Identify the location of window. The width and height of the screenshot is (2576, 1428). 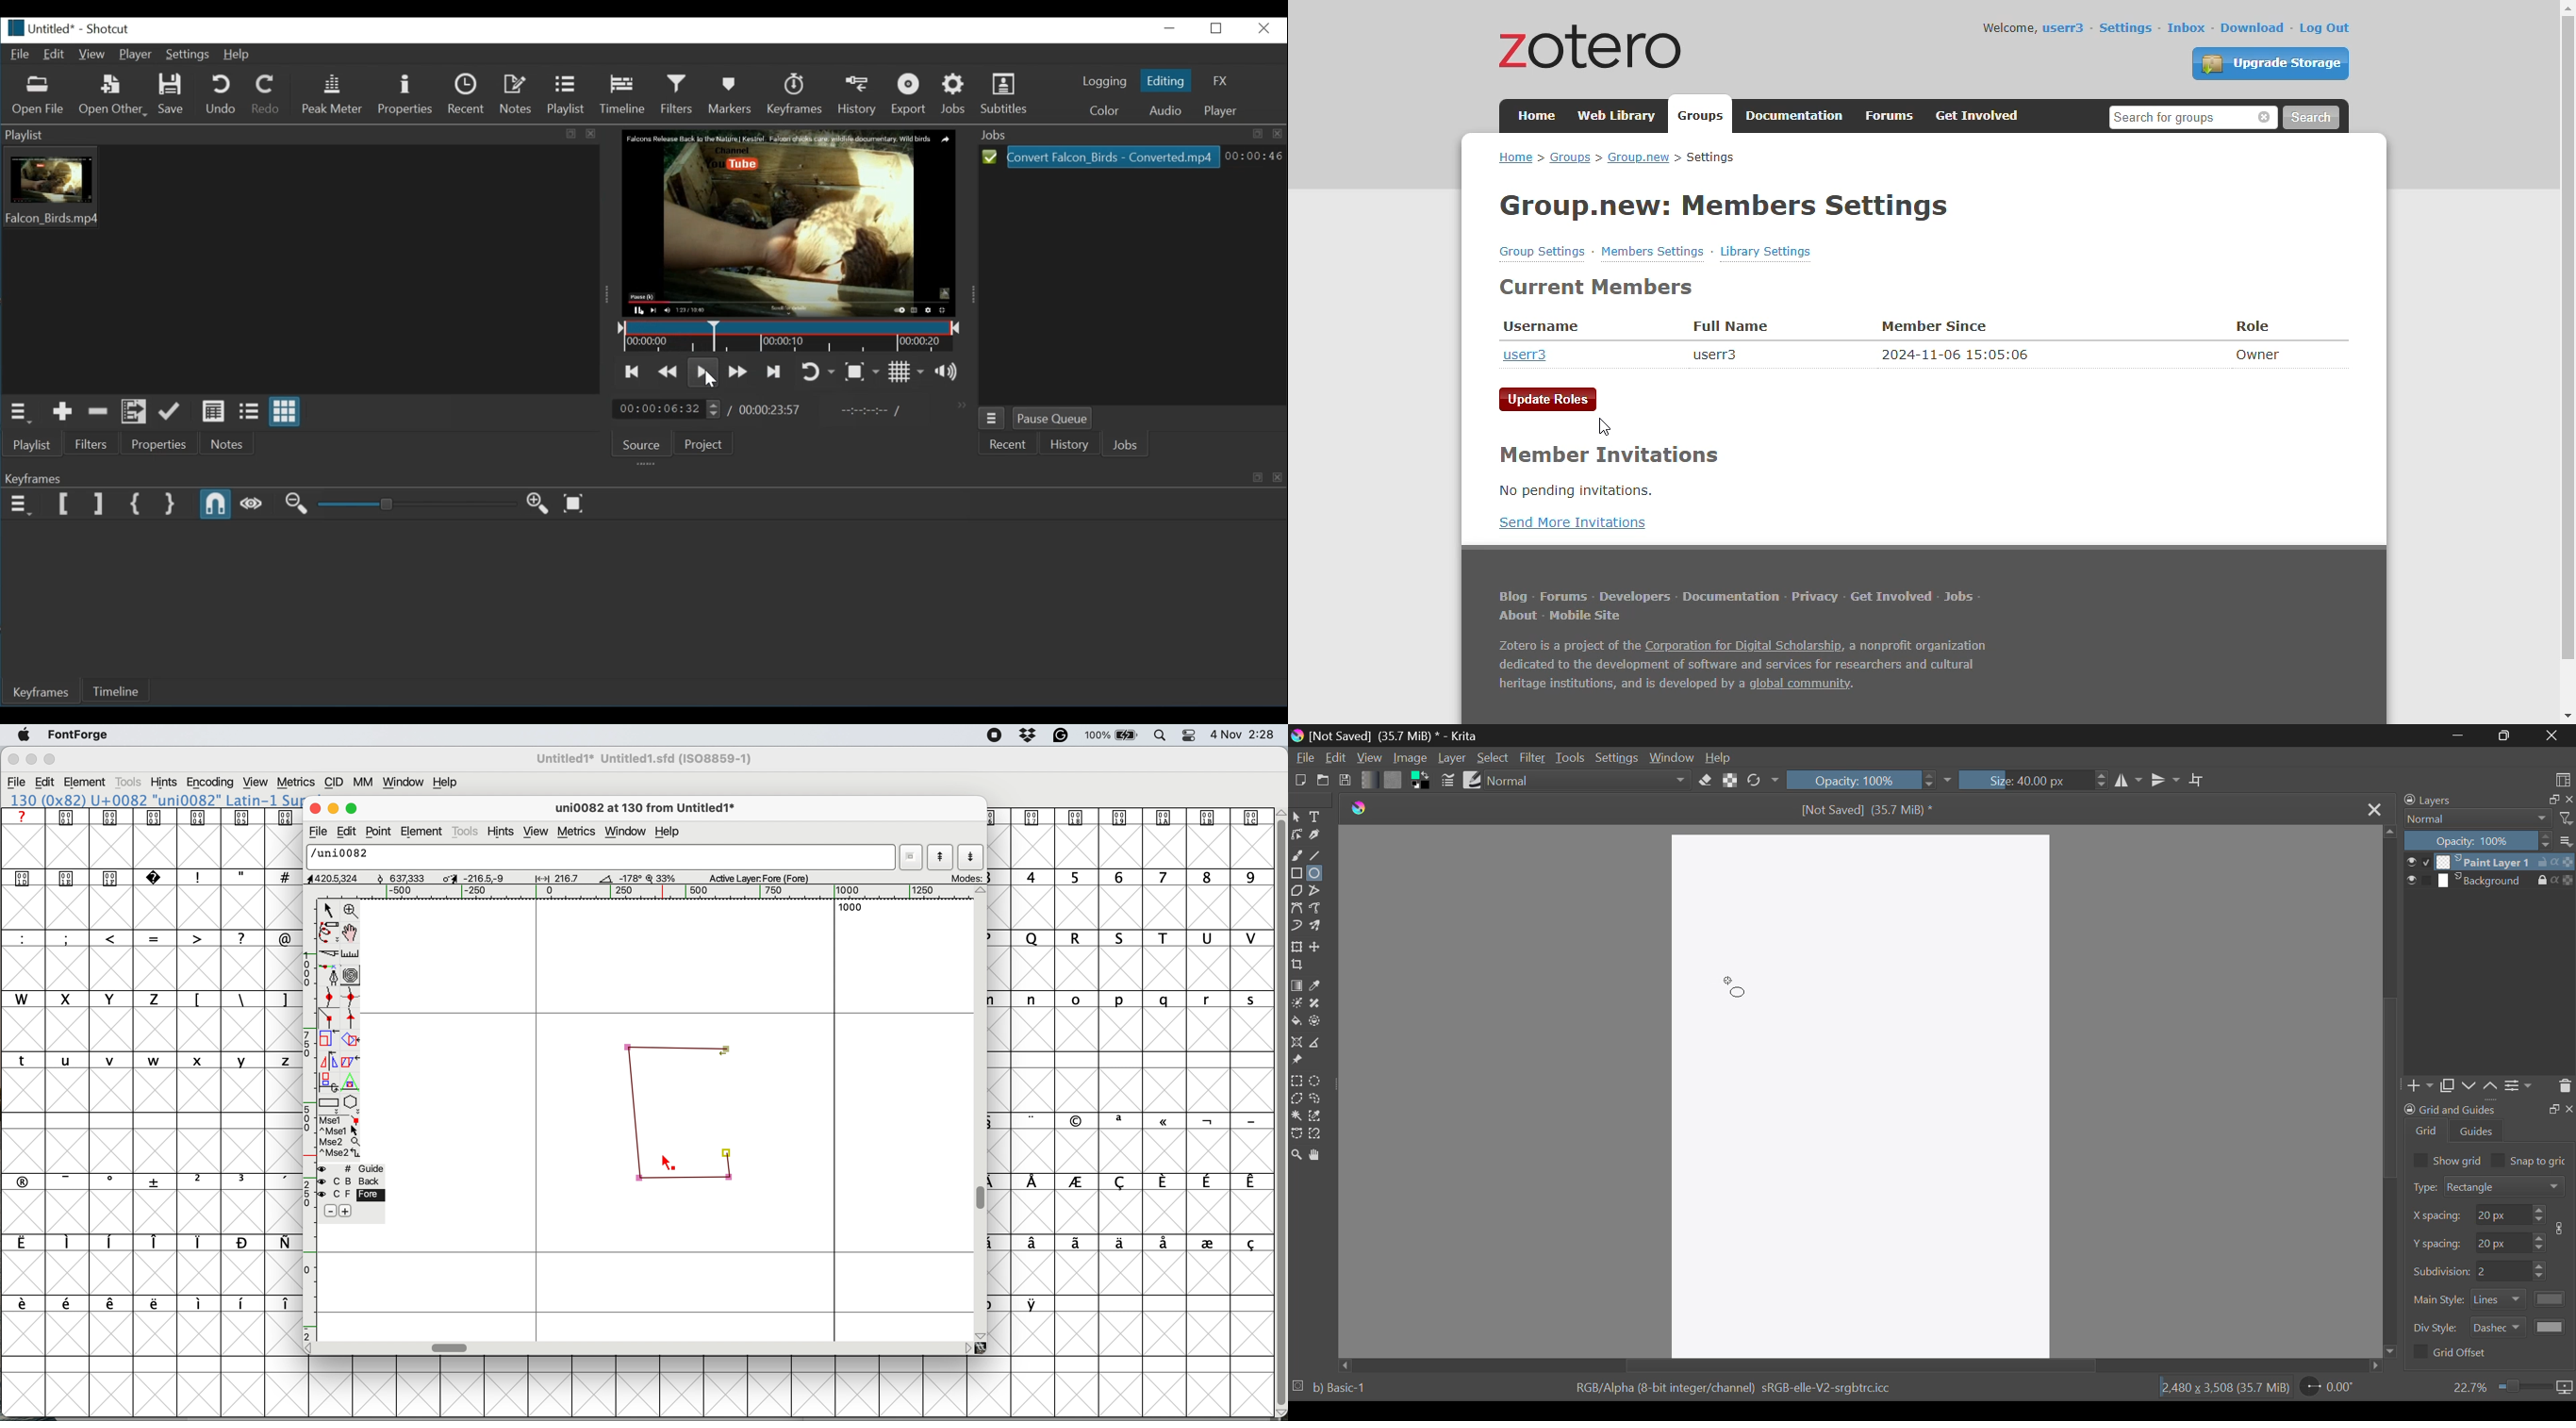
(628, 832).